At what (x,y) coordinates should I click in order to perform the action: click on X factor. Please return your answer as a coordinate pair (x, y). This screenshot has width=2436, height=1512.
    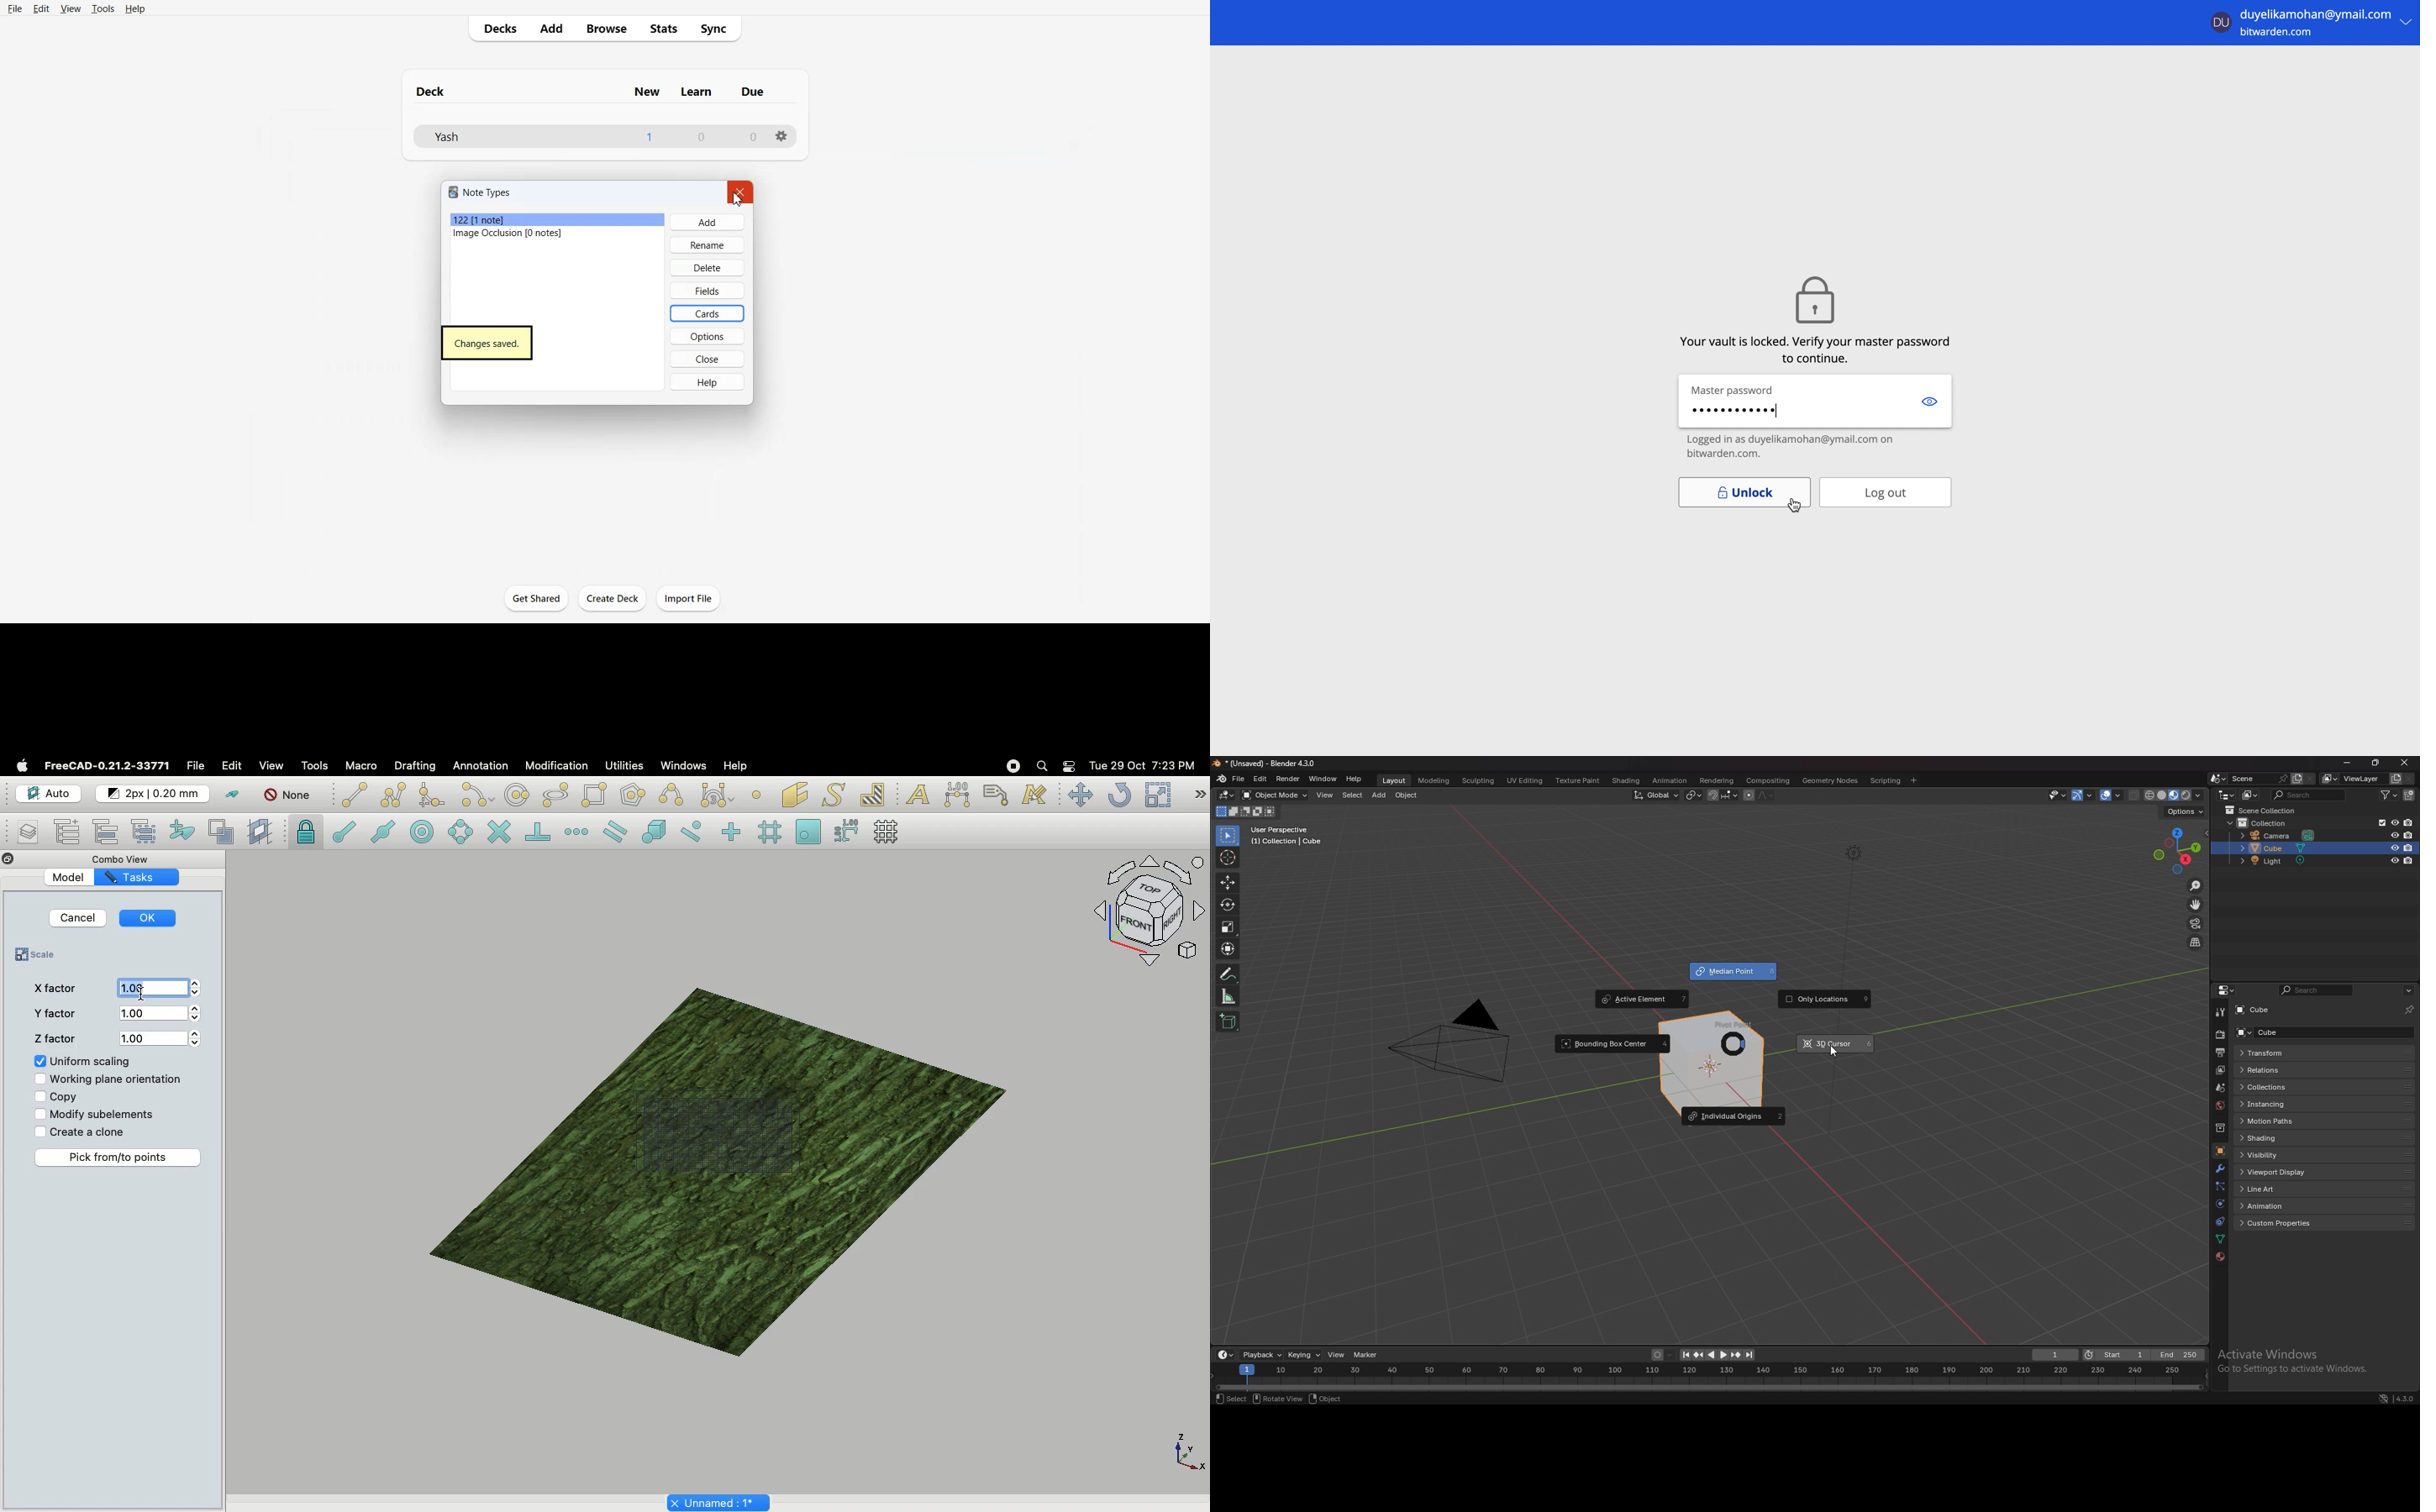
    Looking at the image, I should click on (52, 989).